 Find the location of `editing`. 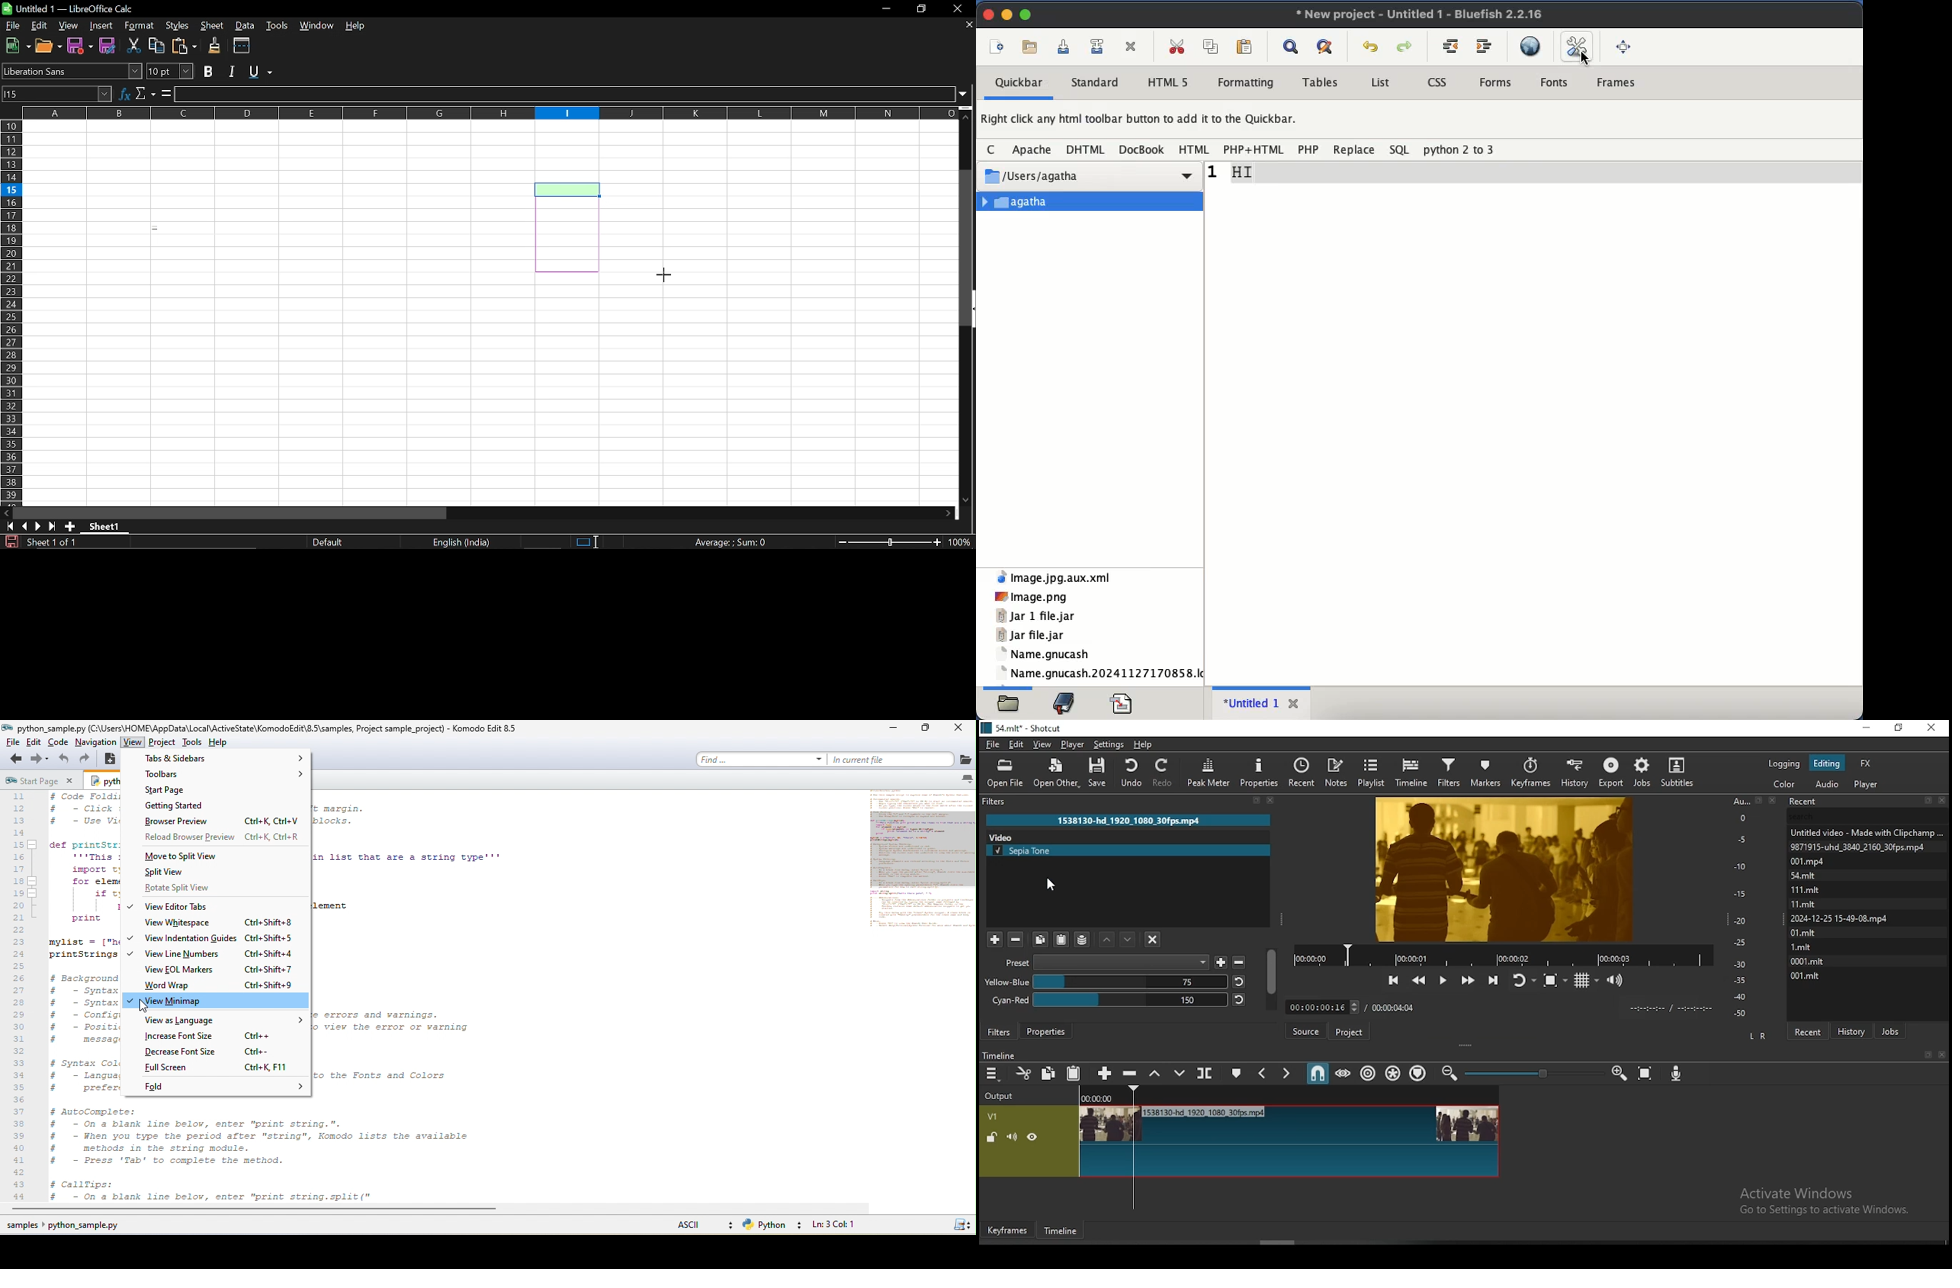

editing is located at coordinates (1826, 763).